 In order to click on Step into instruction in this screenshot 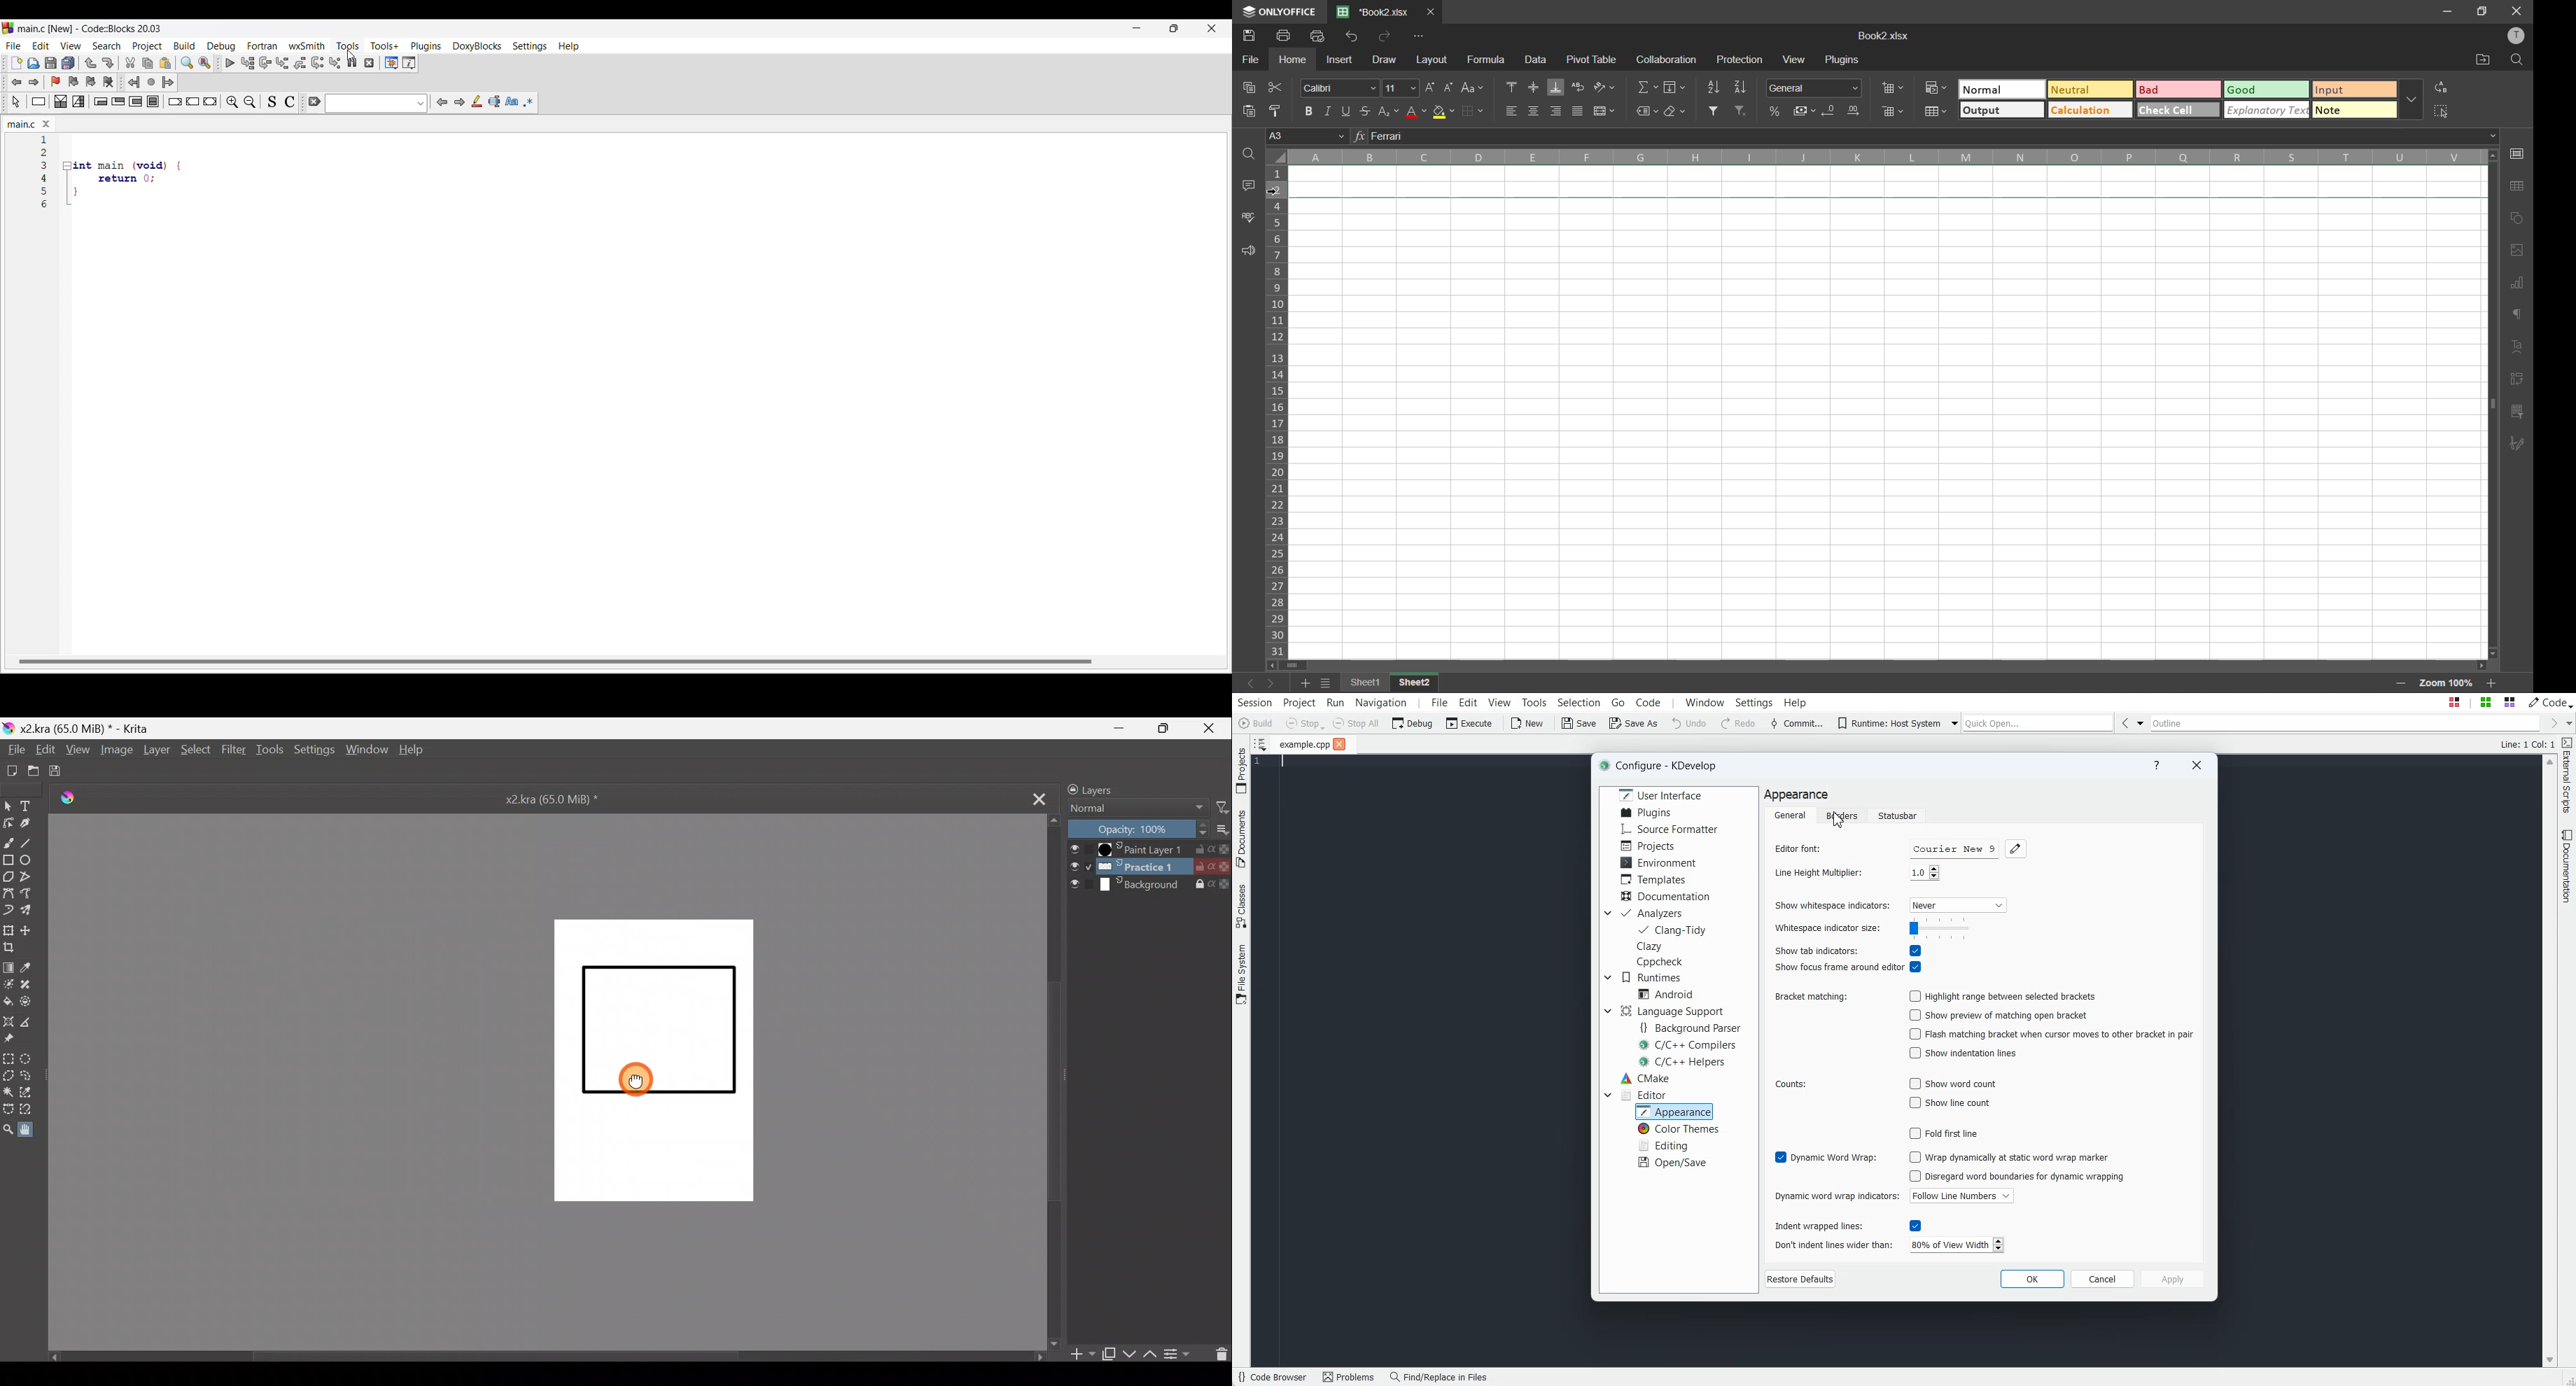, I will do `click(336, 63)`.